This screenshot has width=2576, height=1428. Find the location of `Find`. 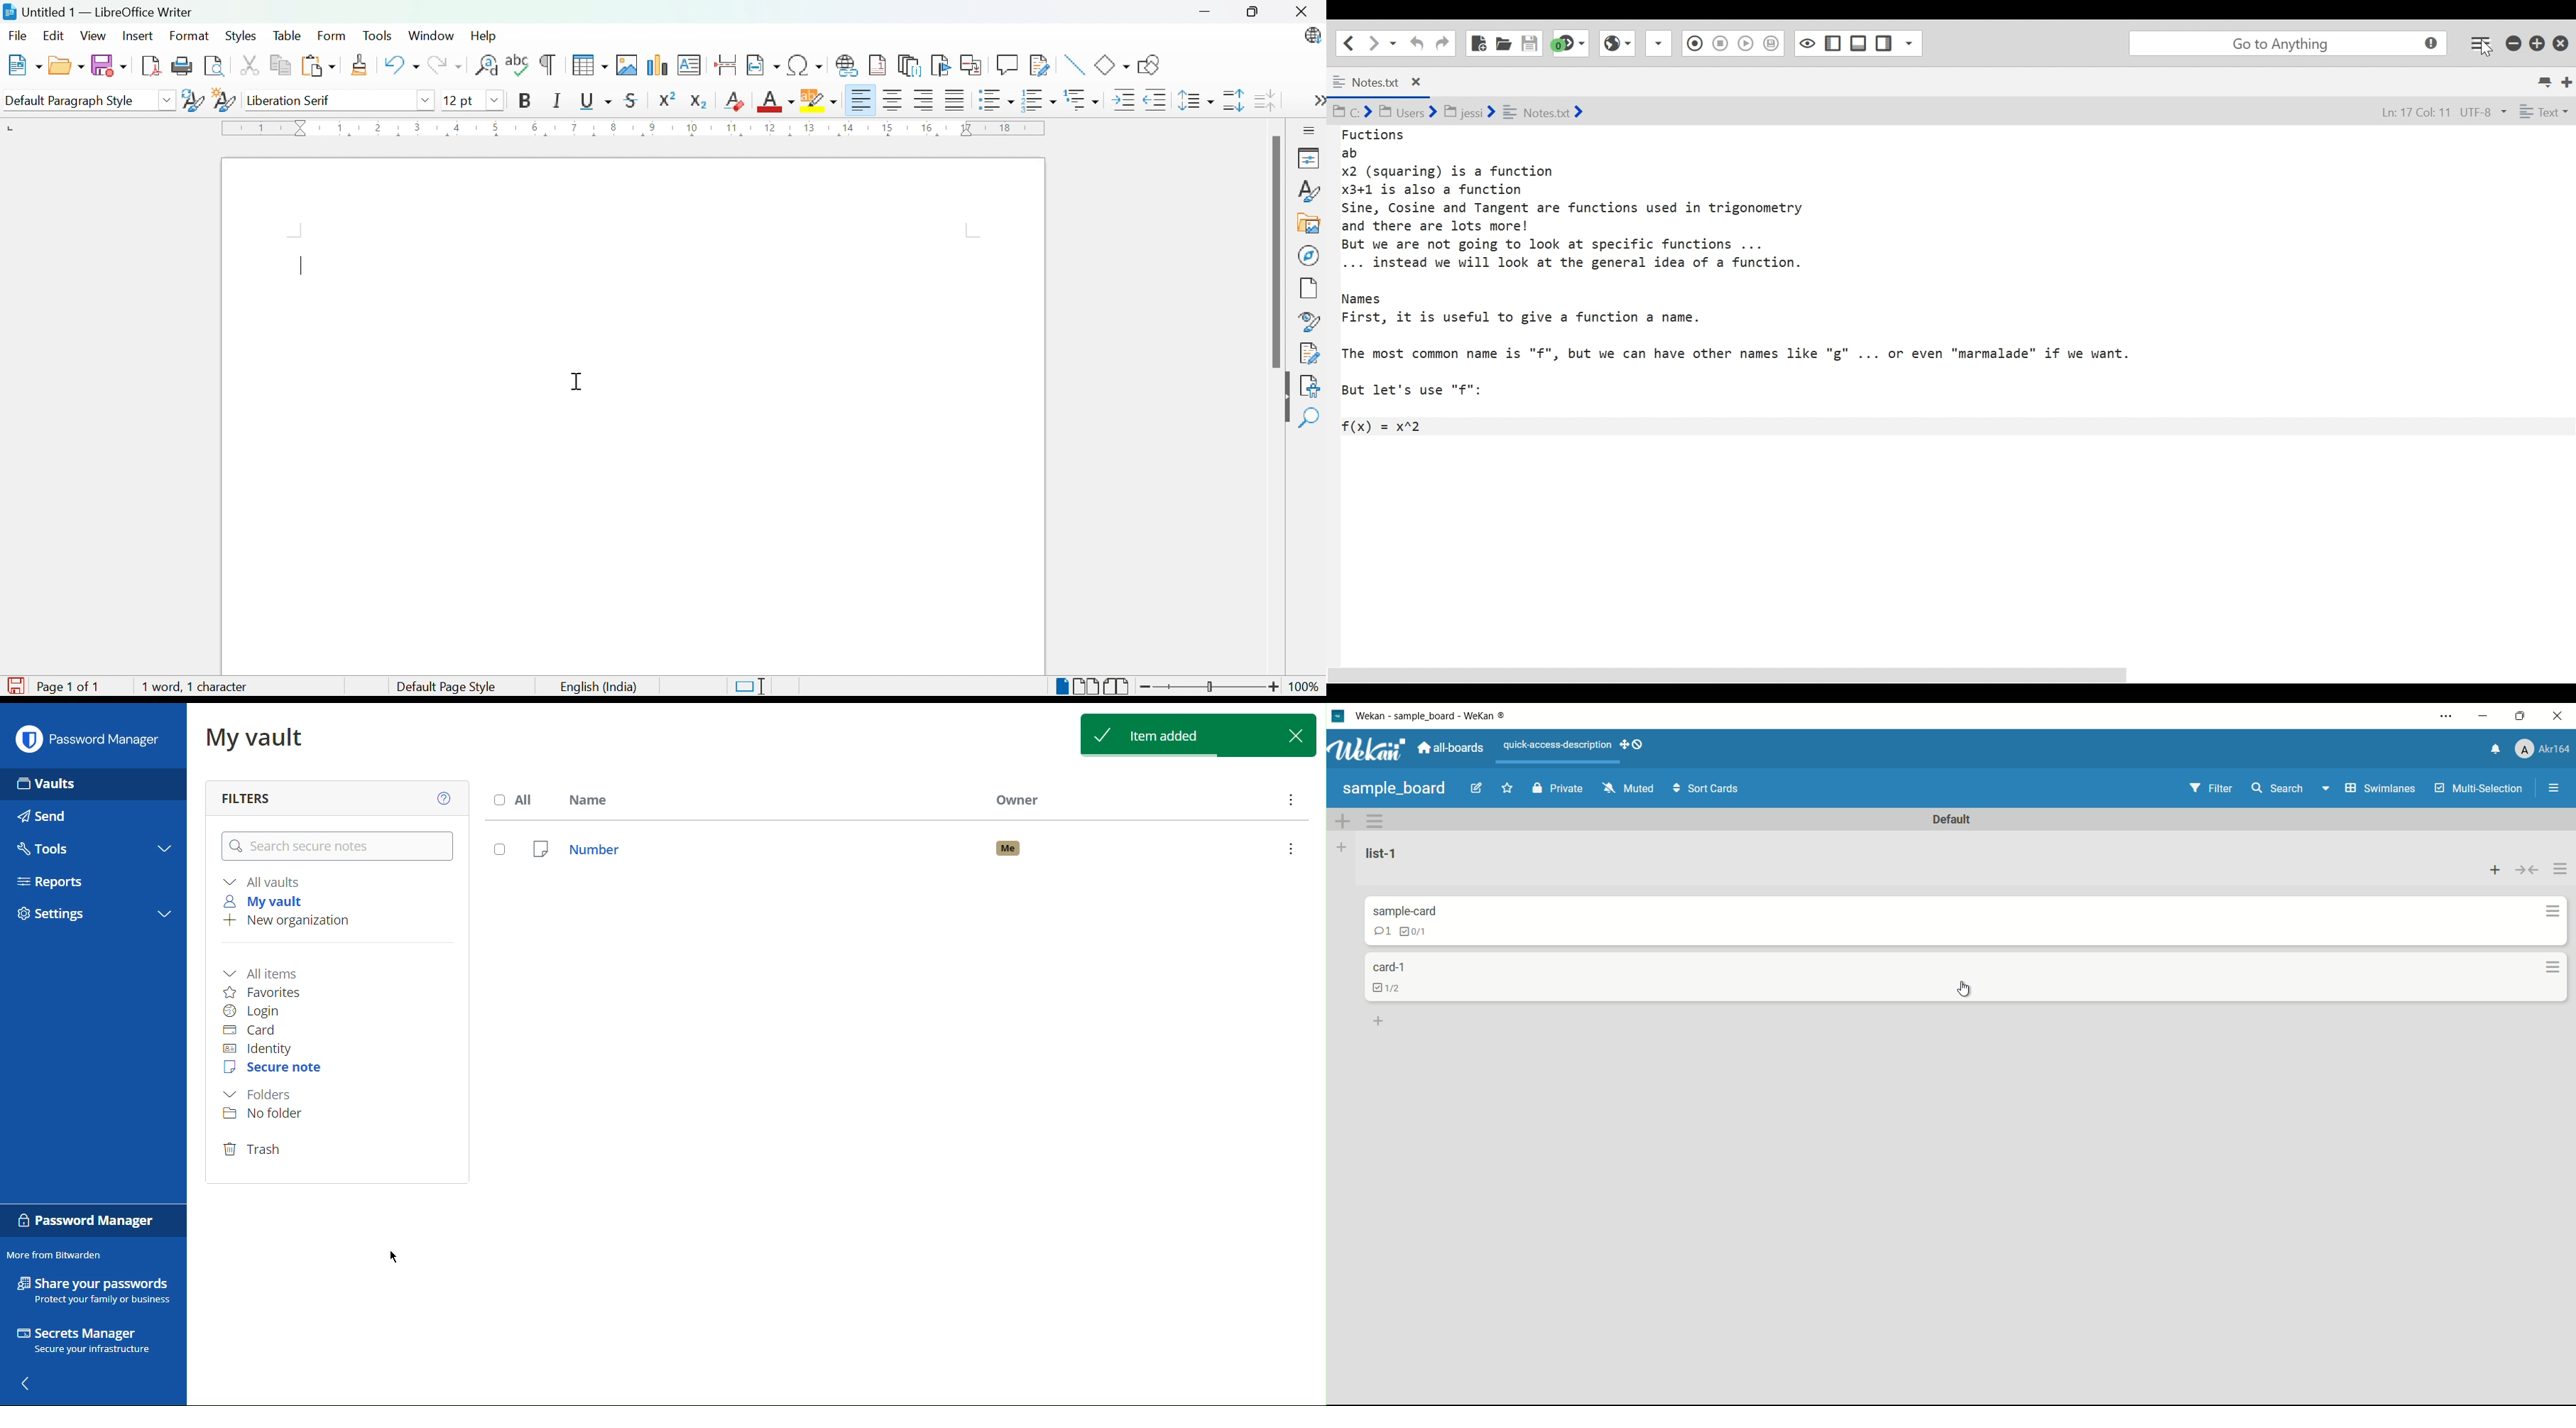

Find is located at coordinates (1311, 418).